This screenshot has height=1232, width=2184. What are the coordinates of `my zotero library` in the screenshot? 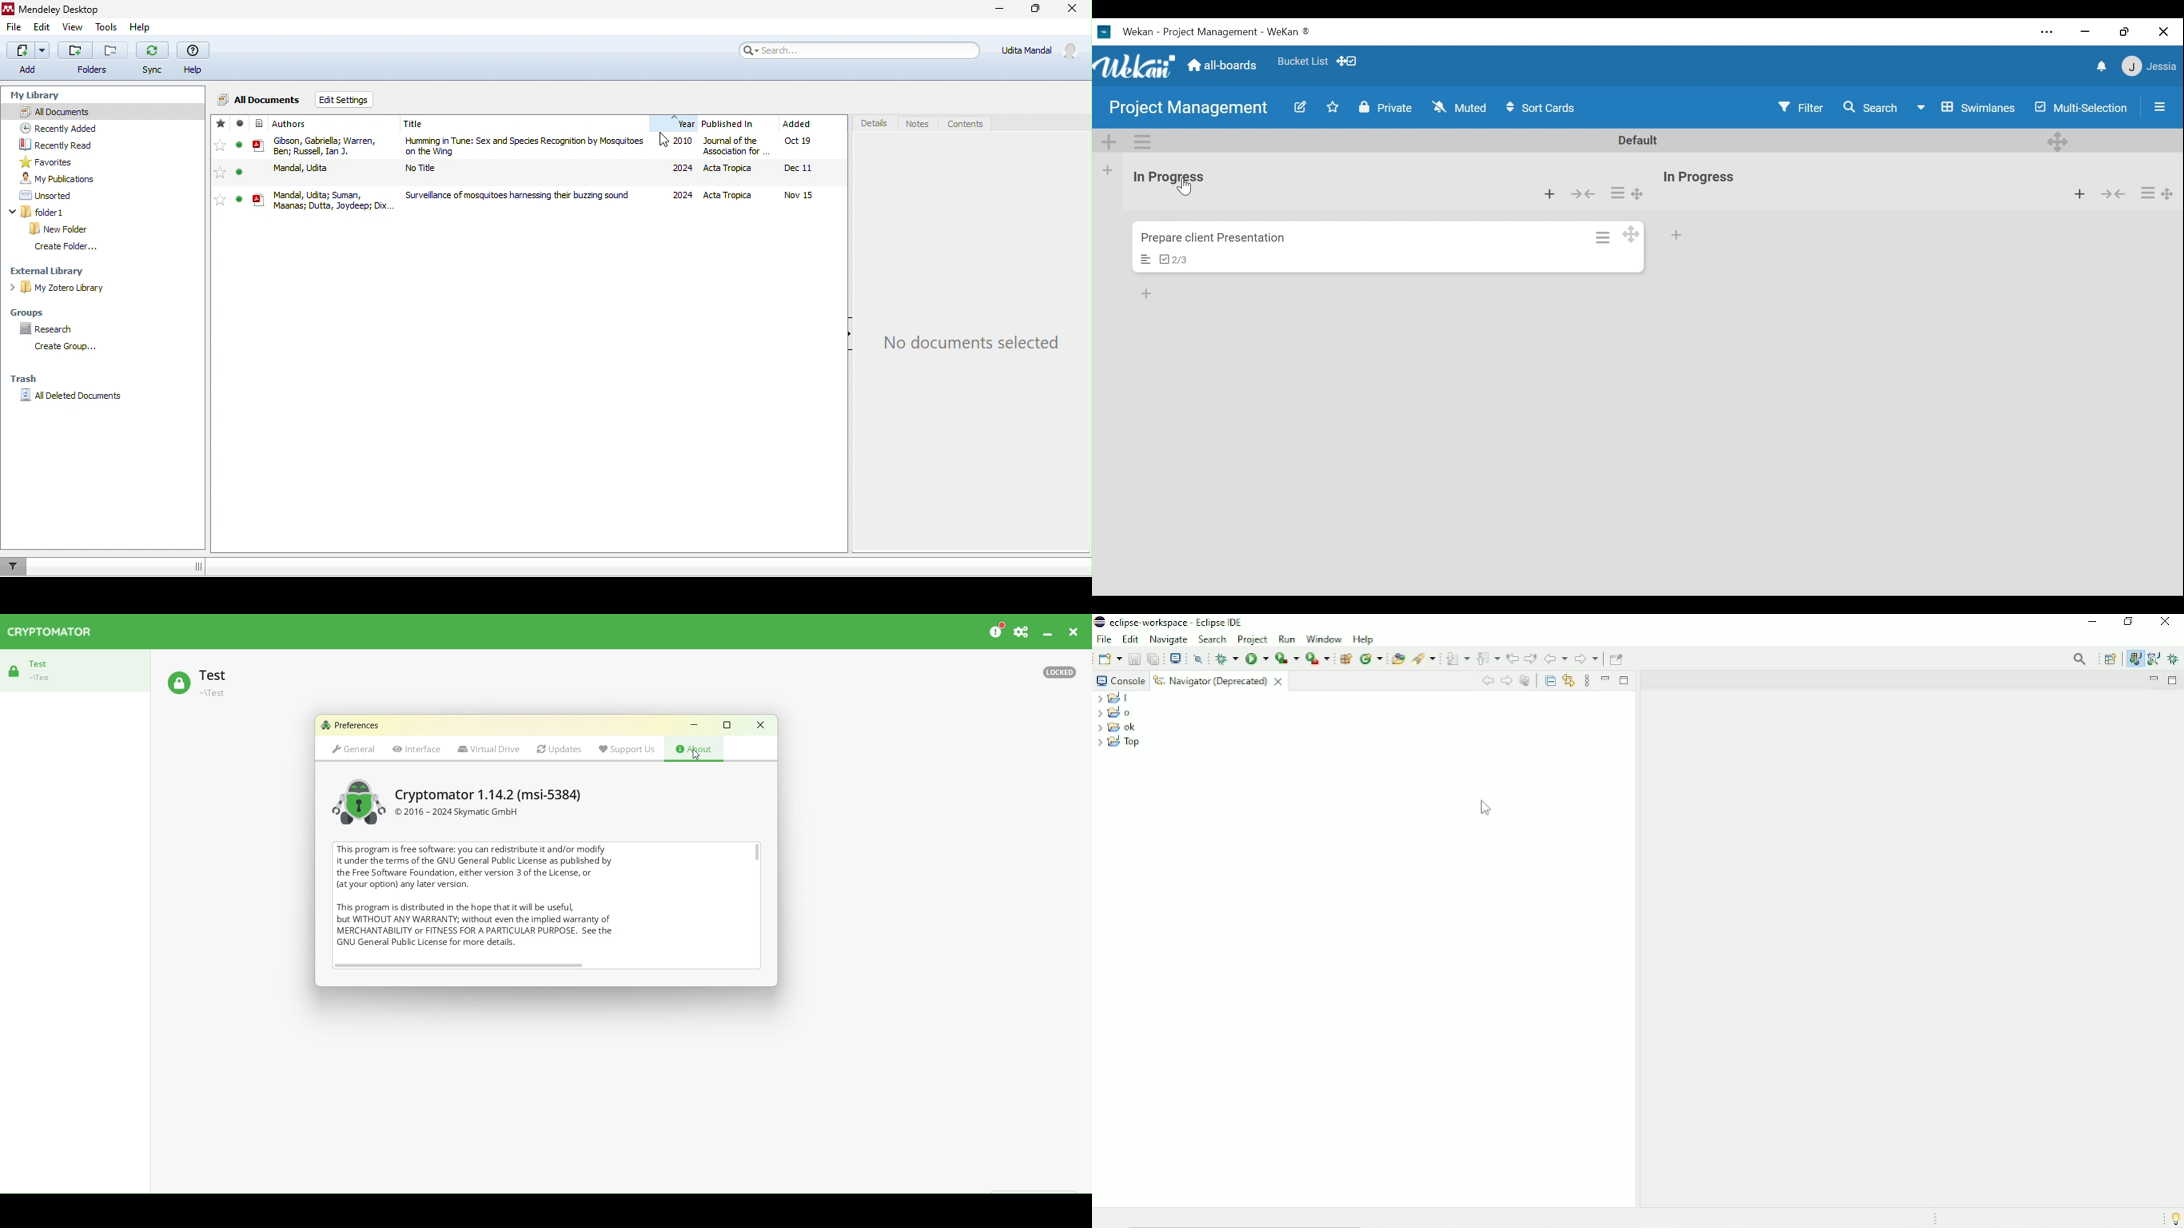 It's located at (62, 288).